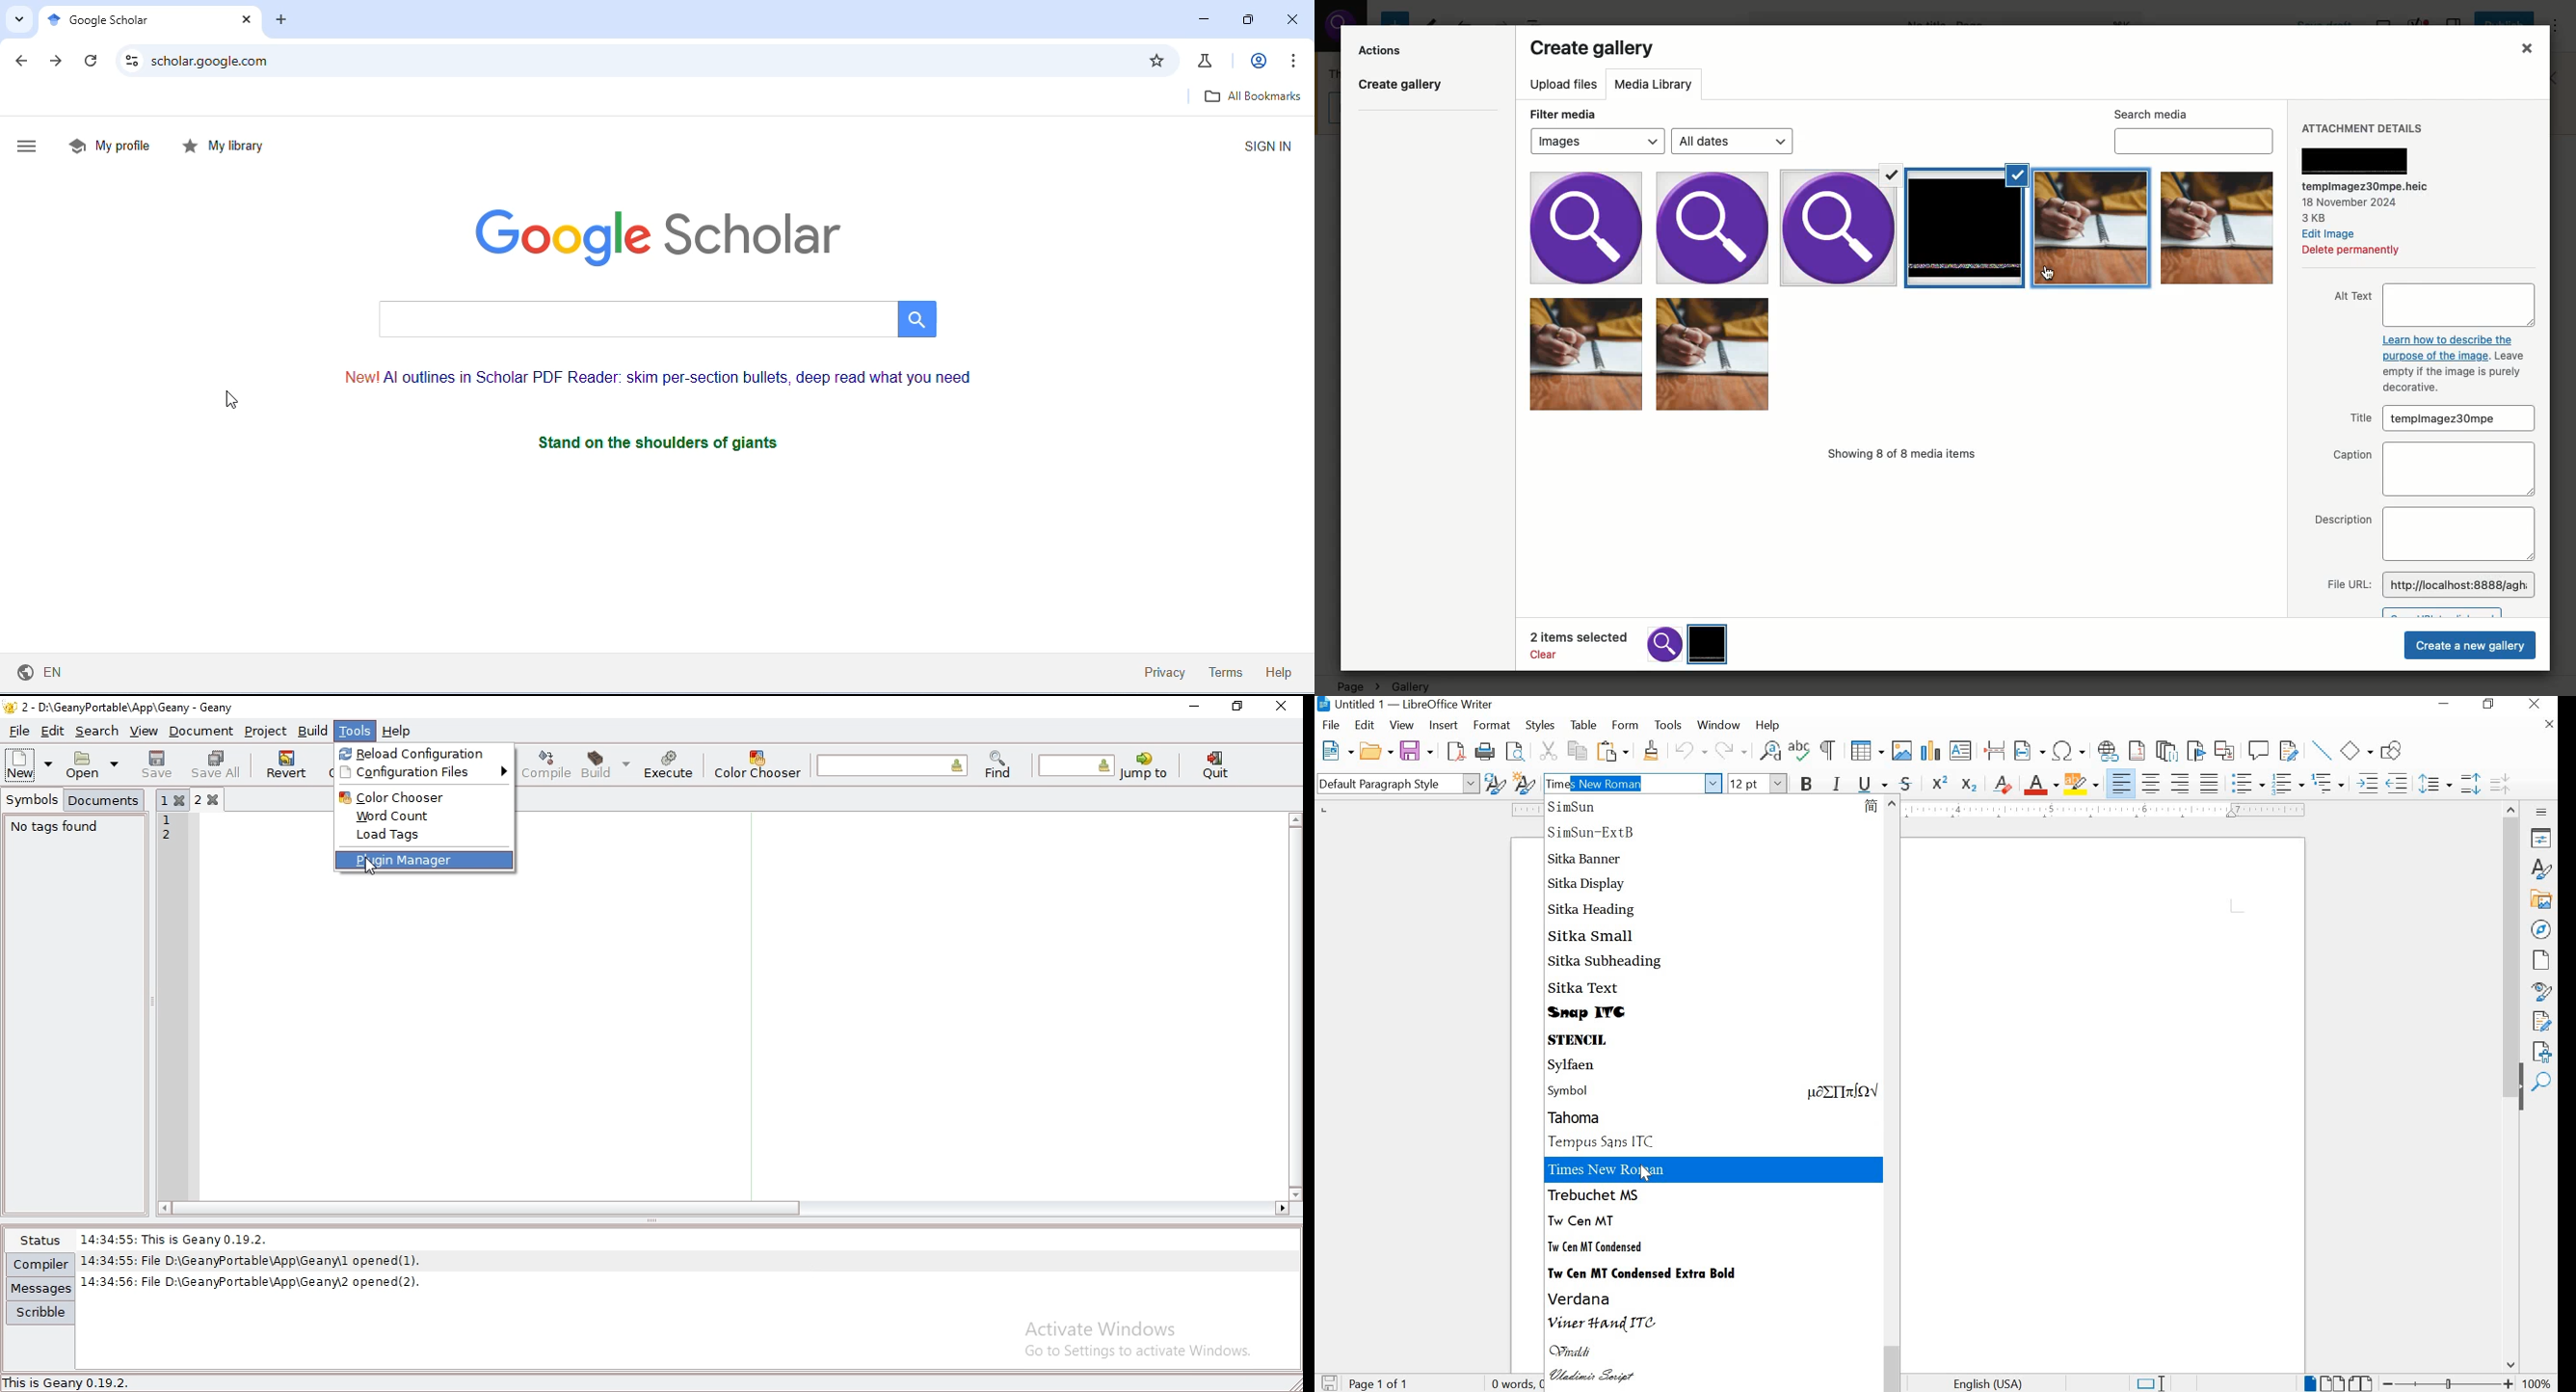 The height and width of the screenshot is (1400, 2576). I want to click on ZOOM FACTOR, so click(2538, 1382).